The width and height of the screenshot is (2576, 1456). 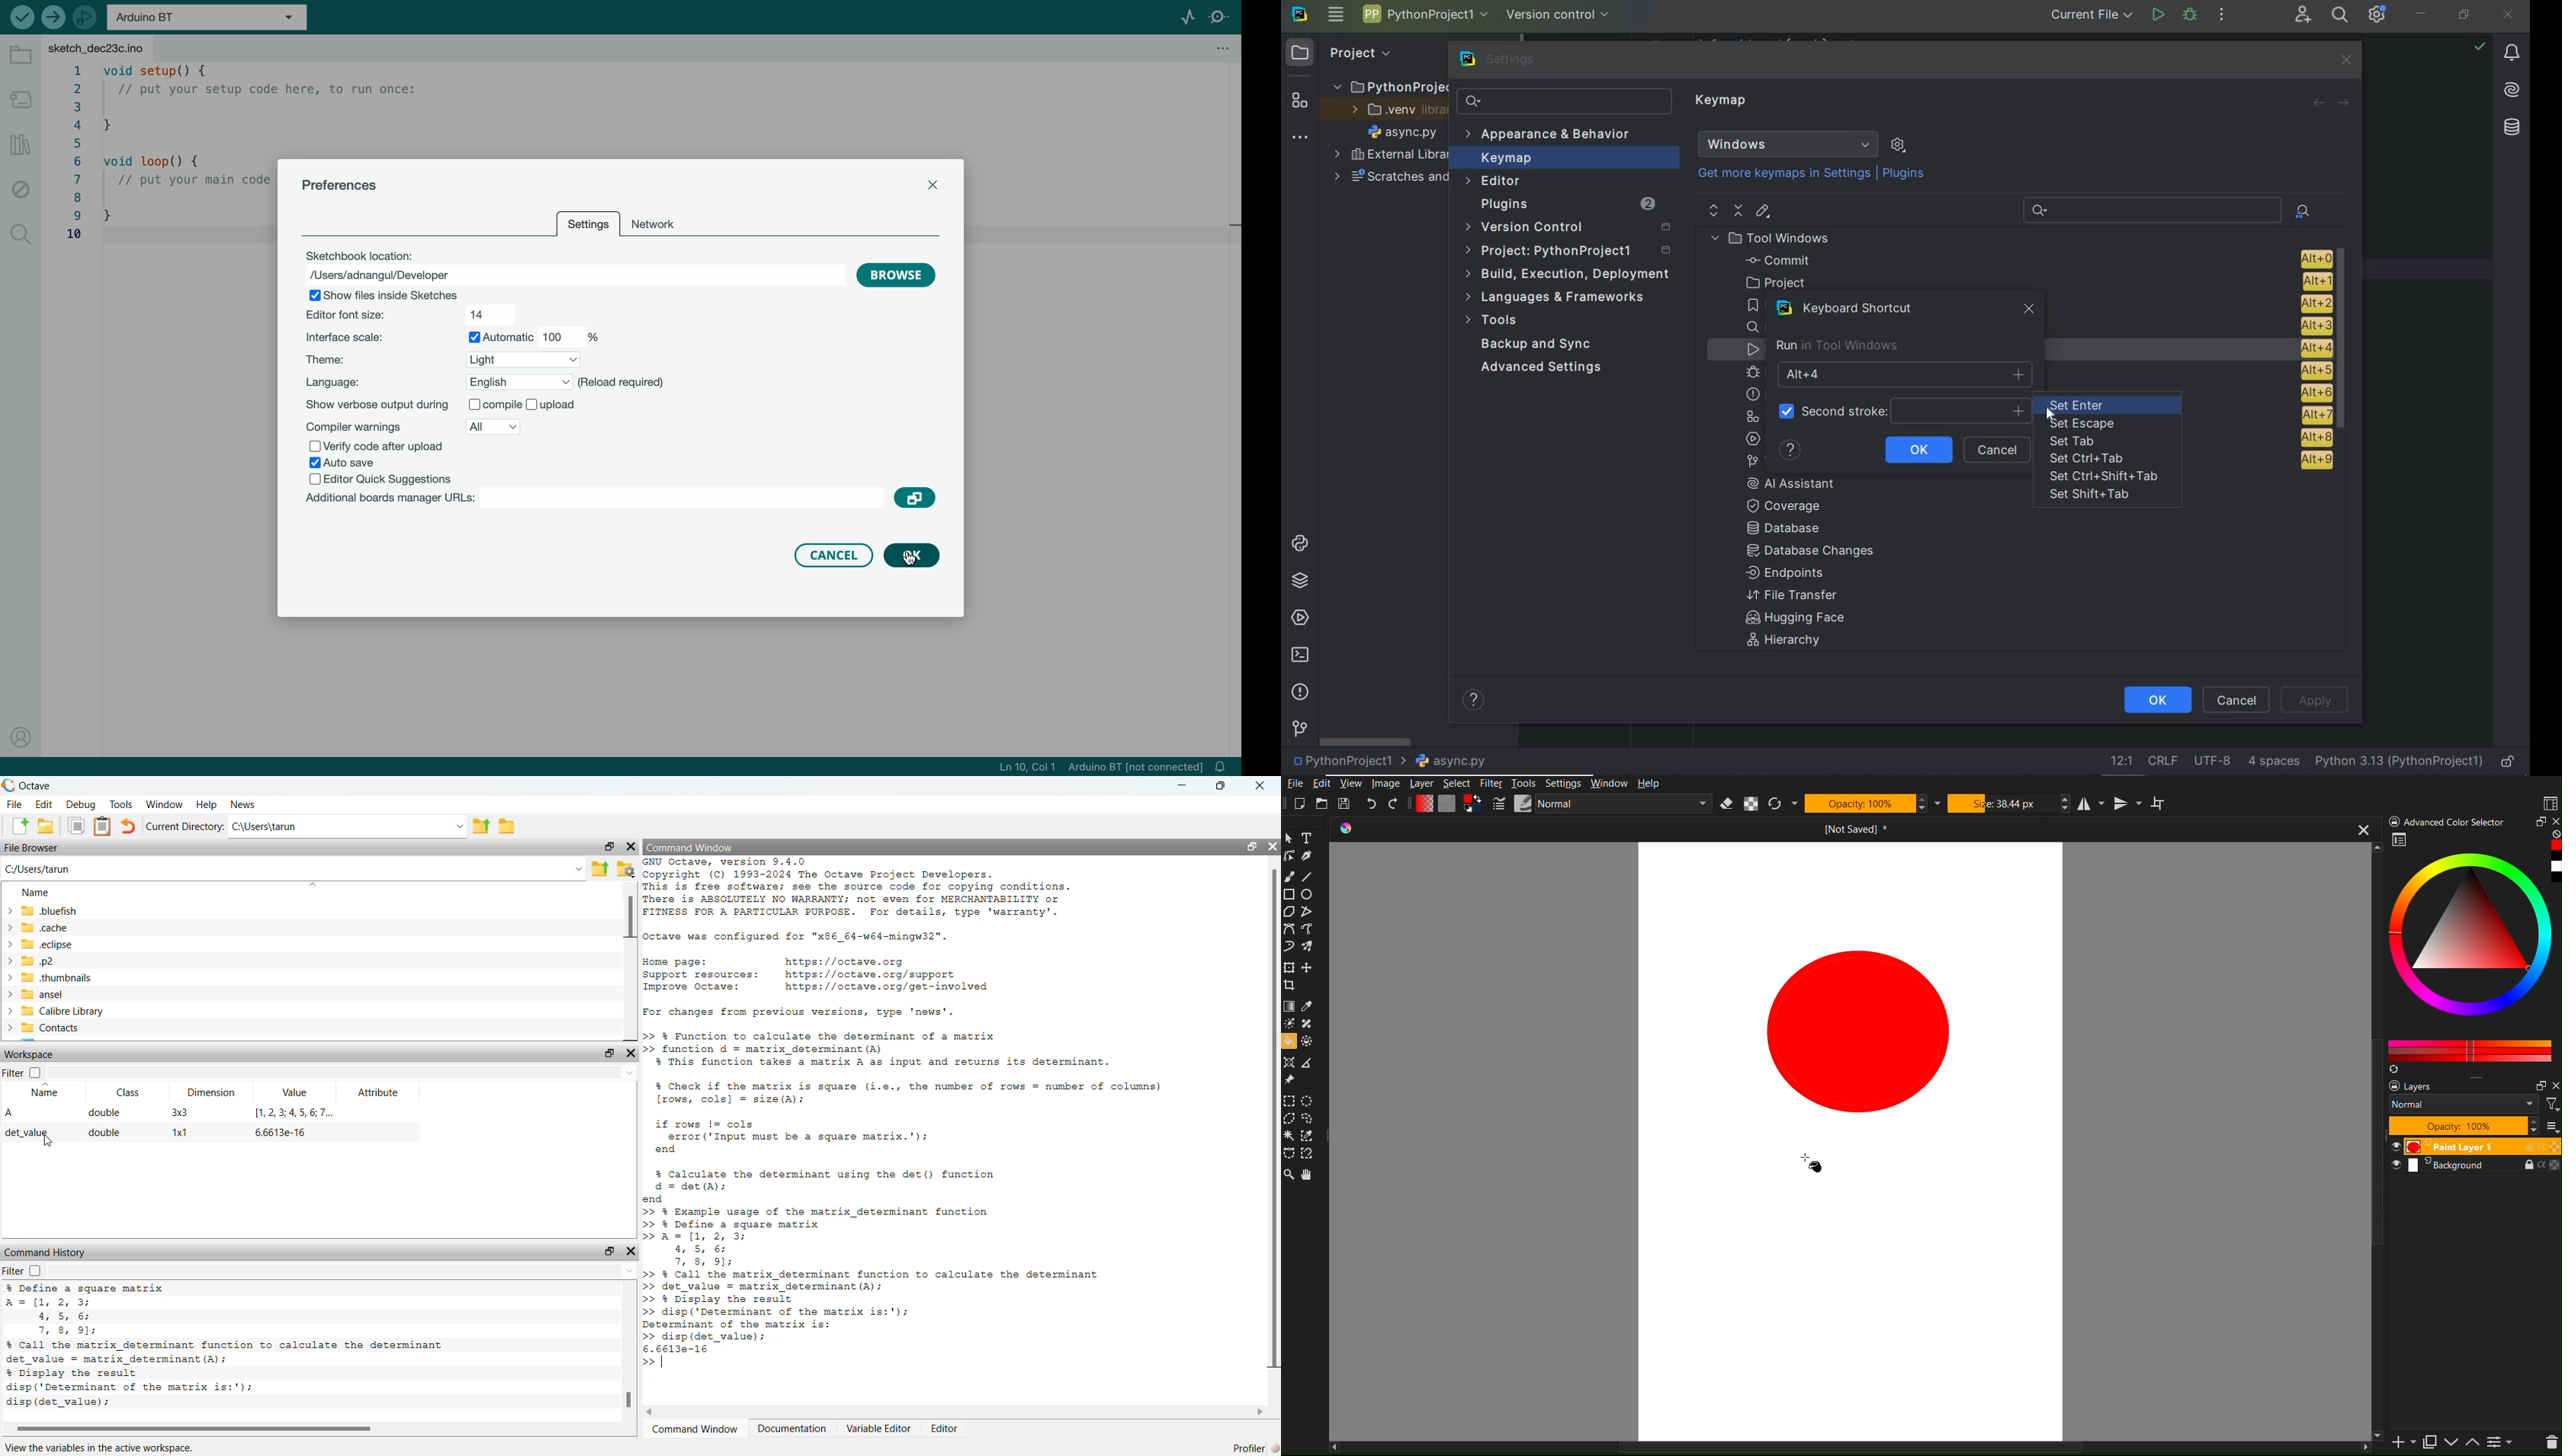 What do you see at coordinates (946, 1428) in the screenshot?
I see `Editor` at bounding box center [946, 1428].